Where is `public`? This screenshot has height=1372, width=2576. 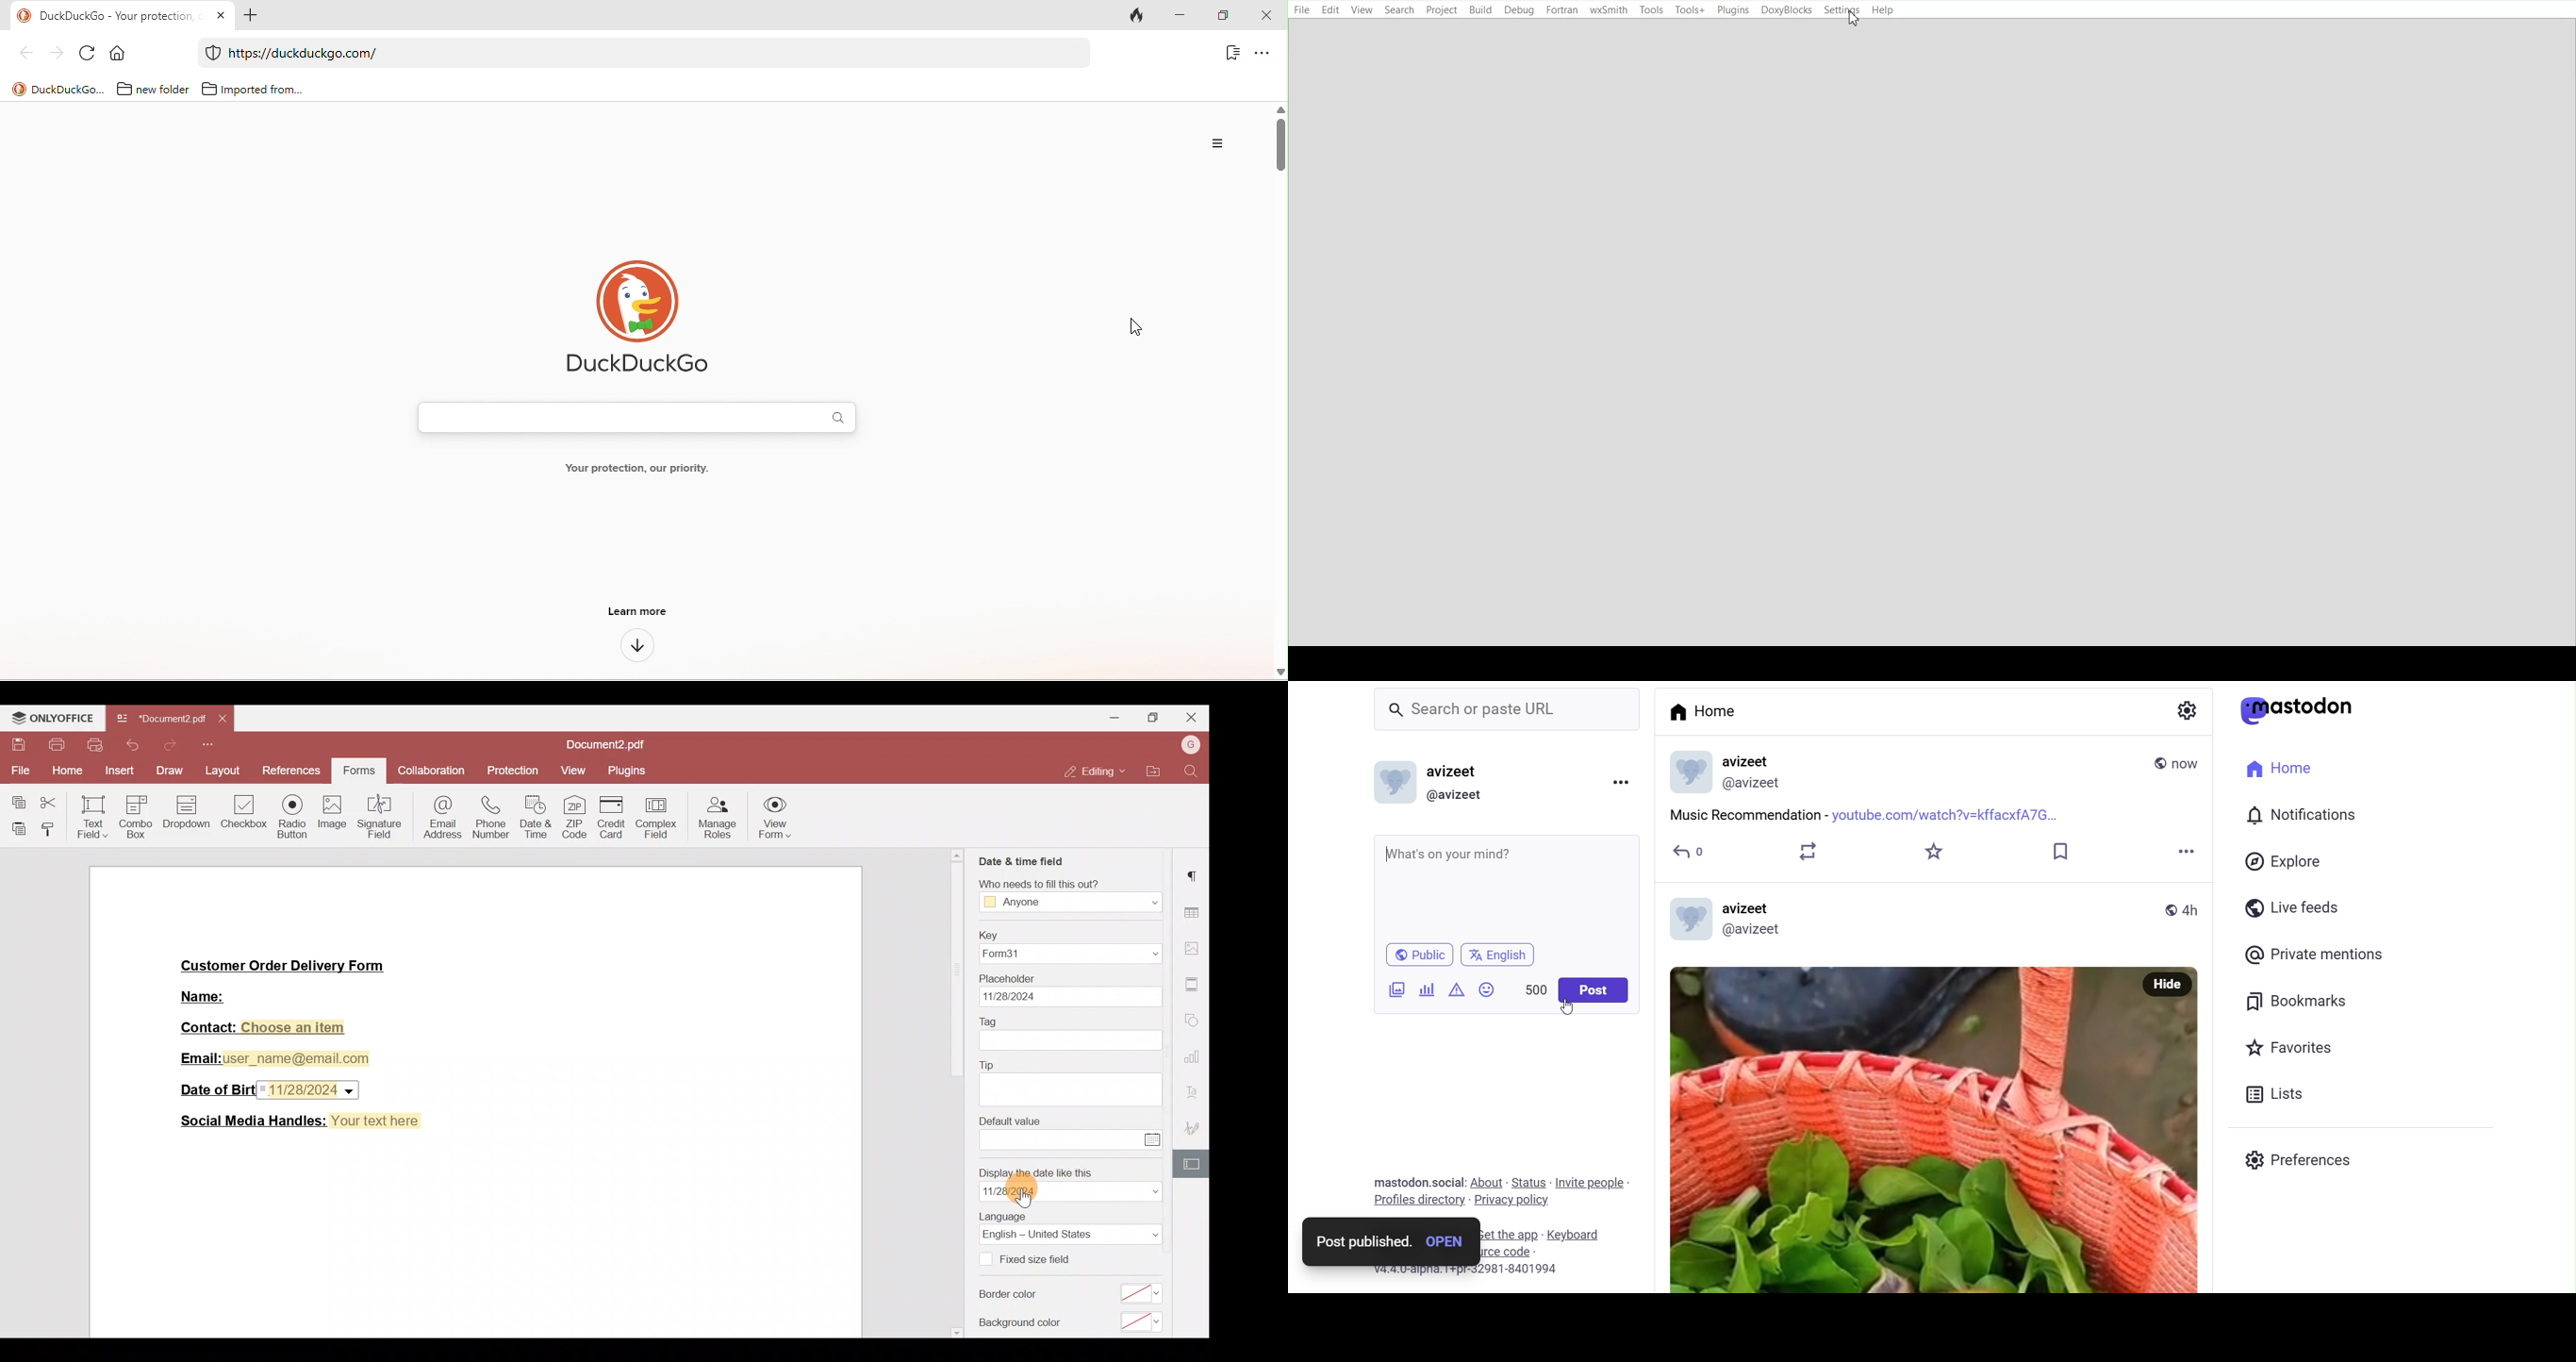
public is located at coordinates (2168, 911).